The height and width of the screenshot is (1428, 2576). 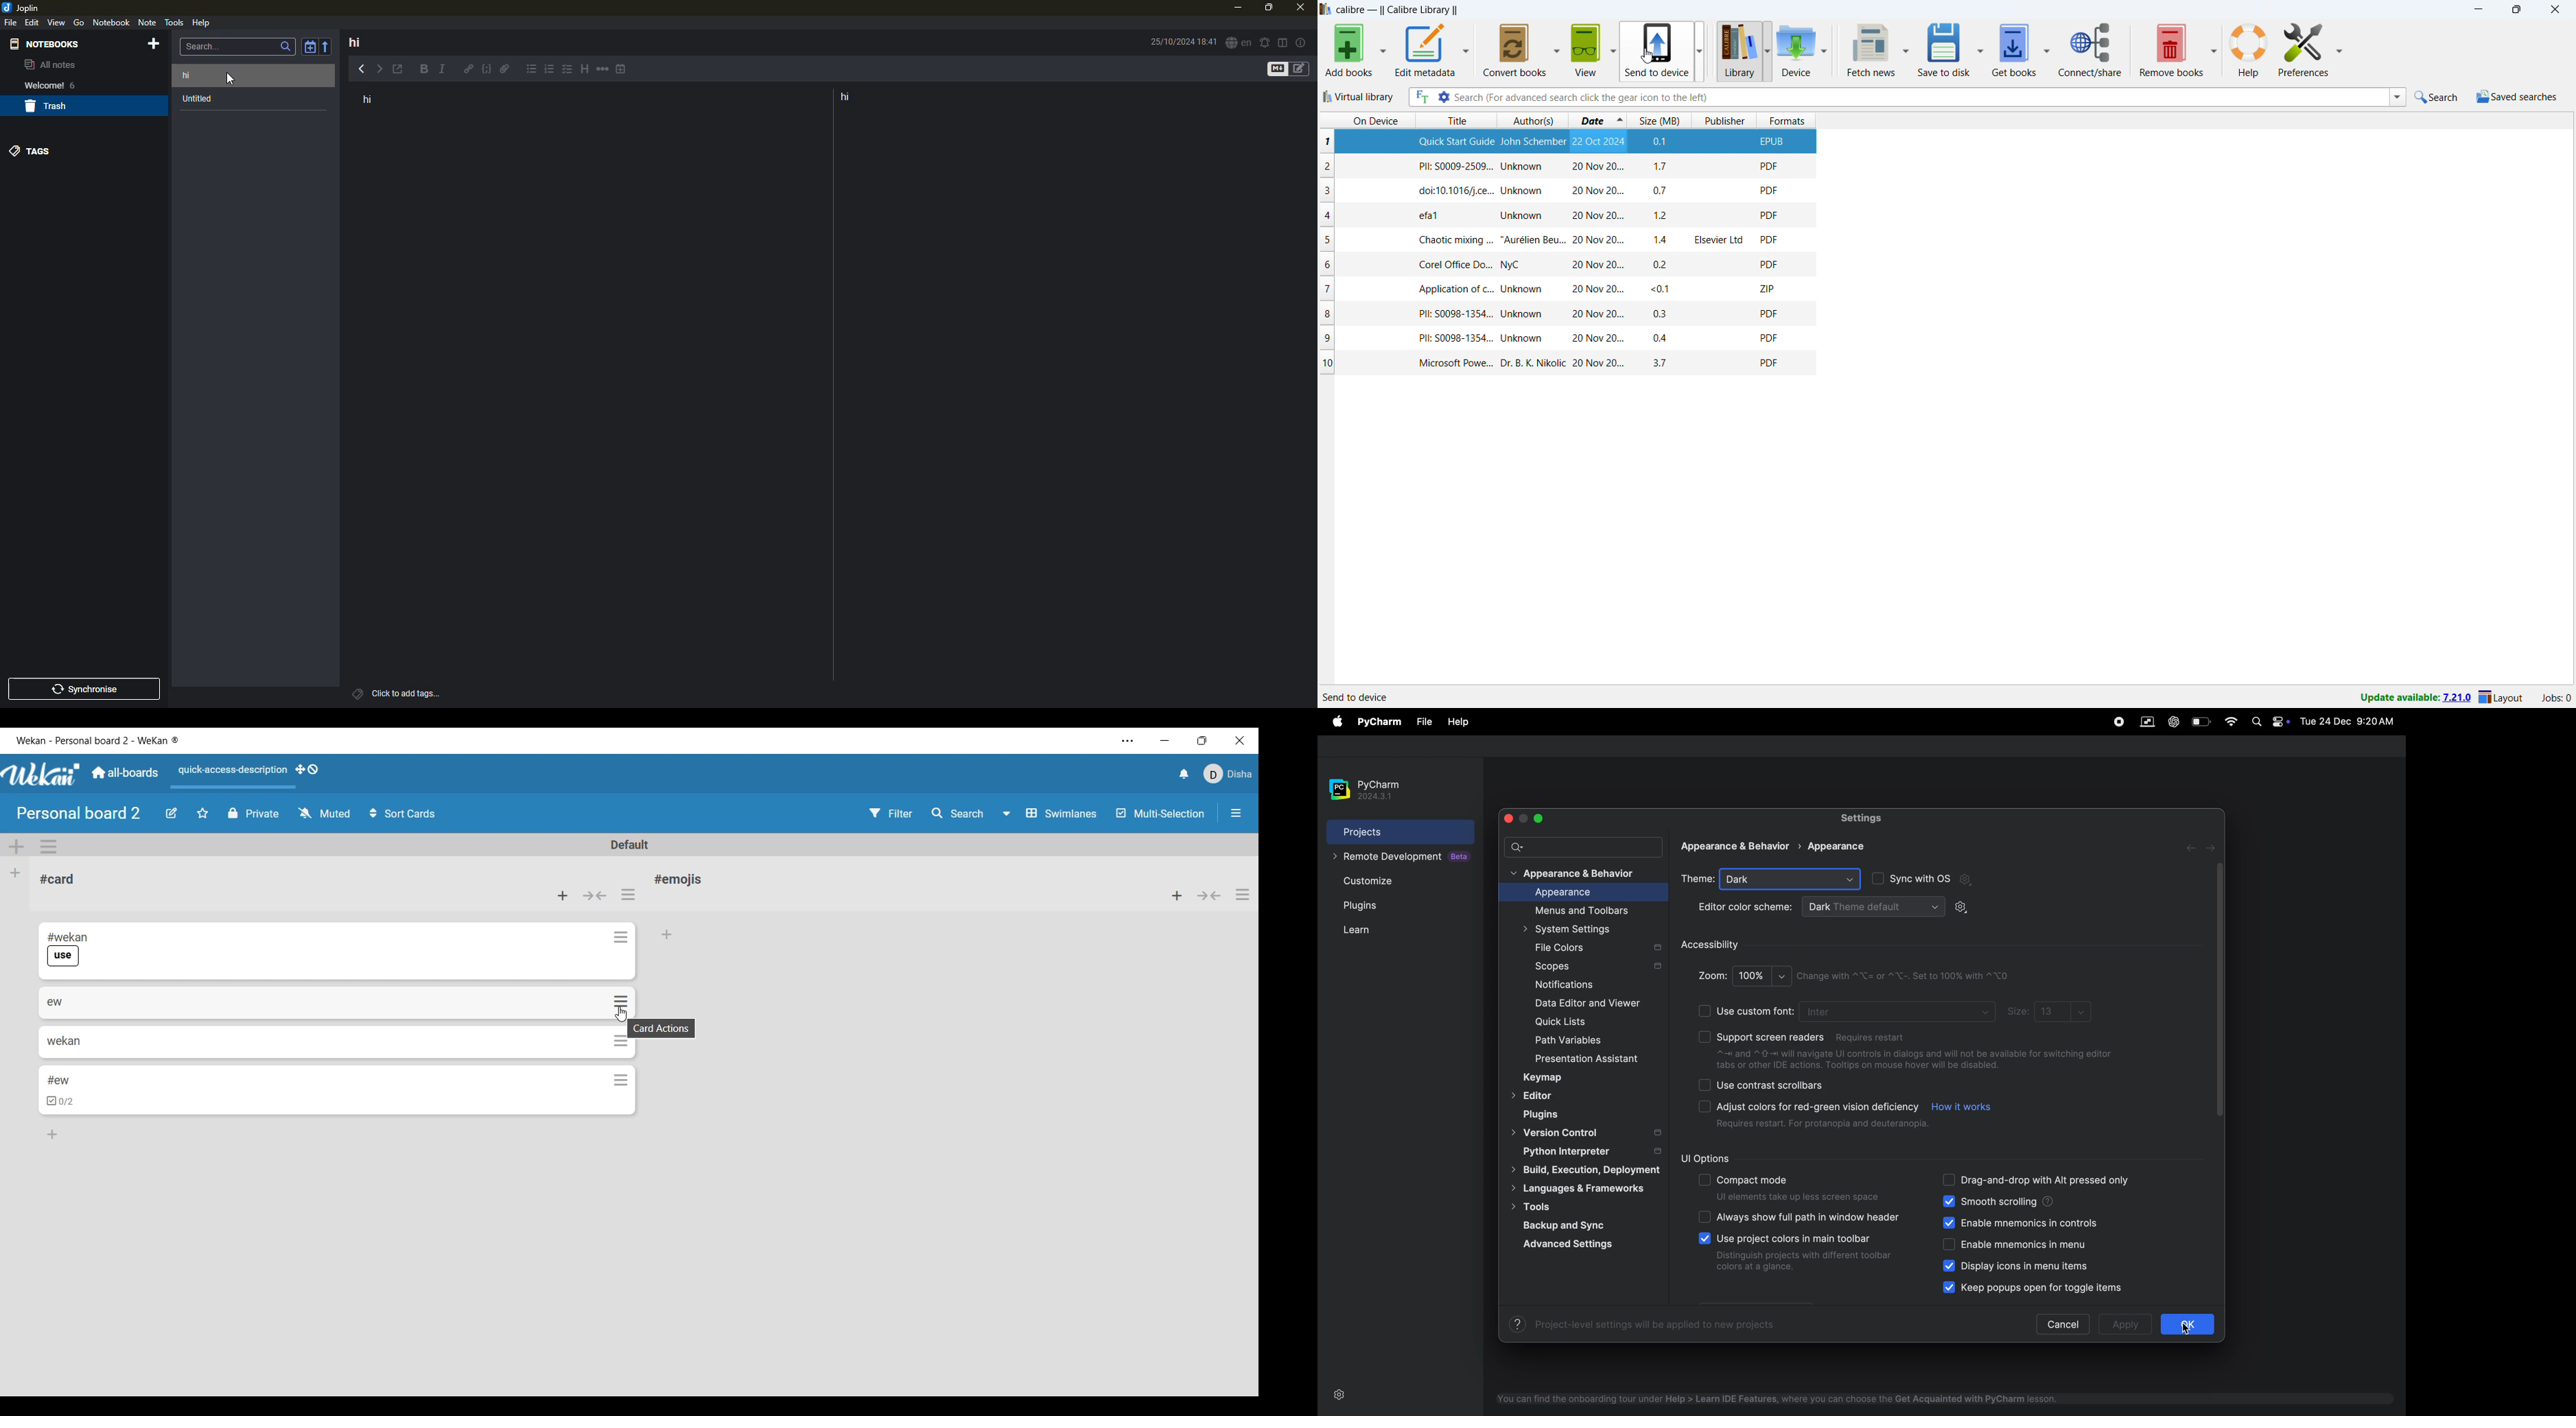 What do you see at coordinates (1210, 895) in the screenshot?
I see `Collapse` at bounding box center [1210, 895].